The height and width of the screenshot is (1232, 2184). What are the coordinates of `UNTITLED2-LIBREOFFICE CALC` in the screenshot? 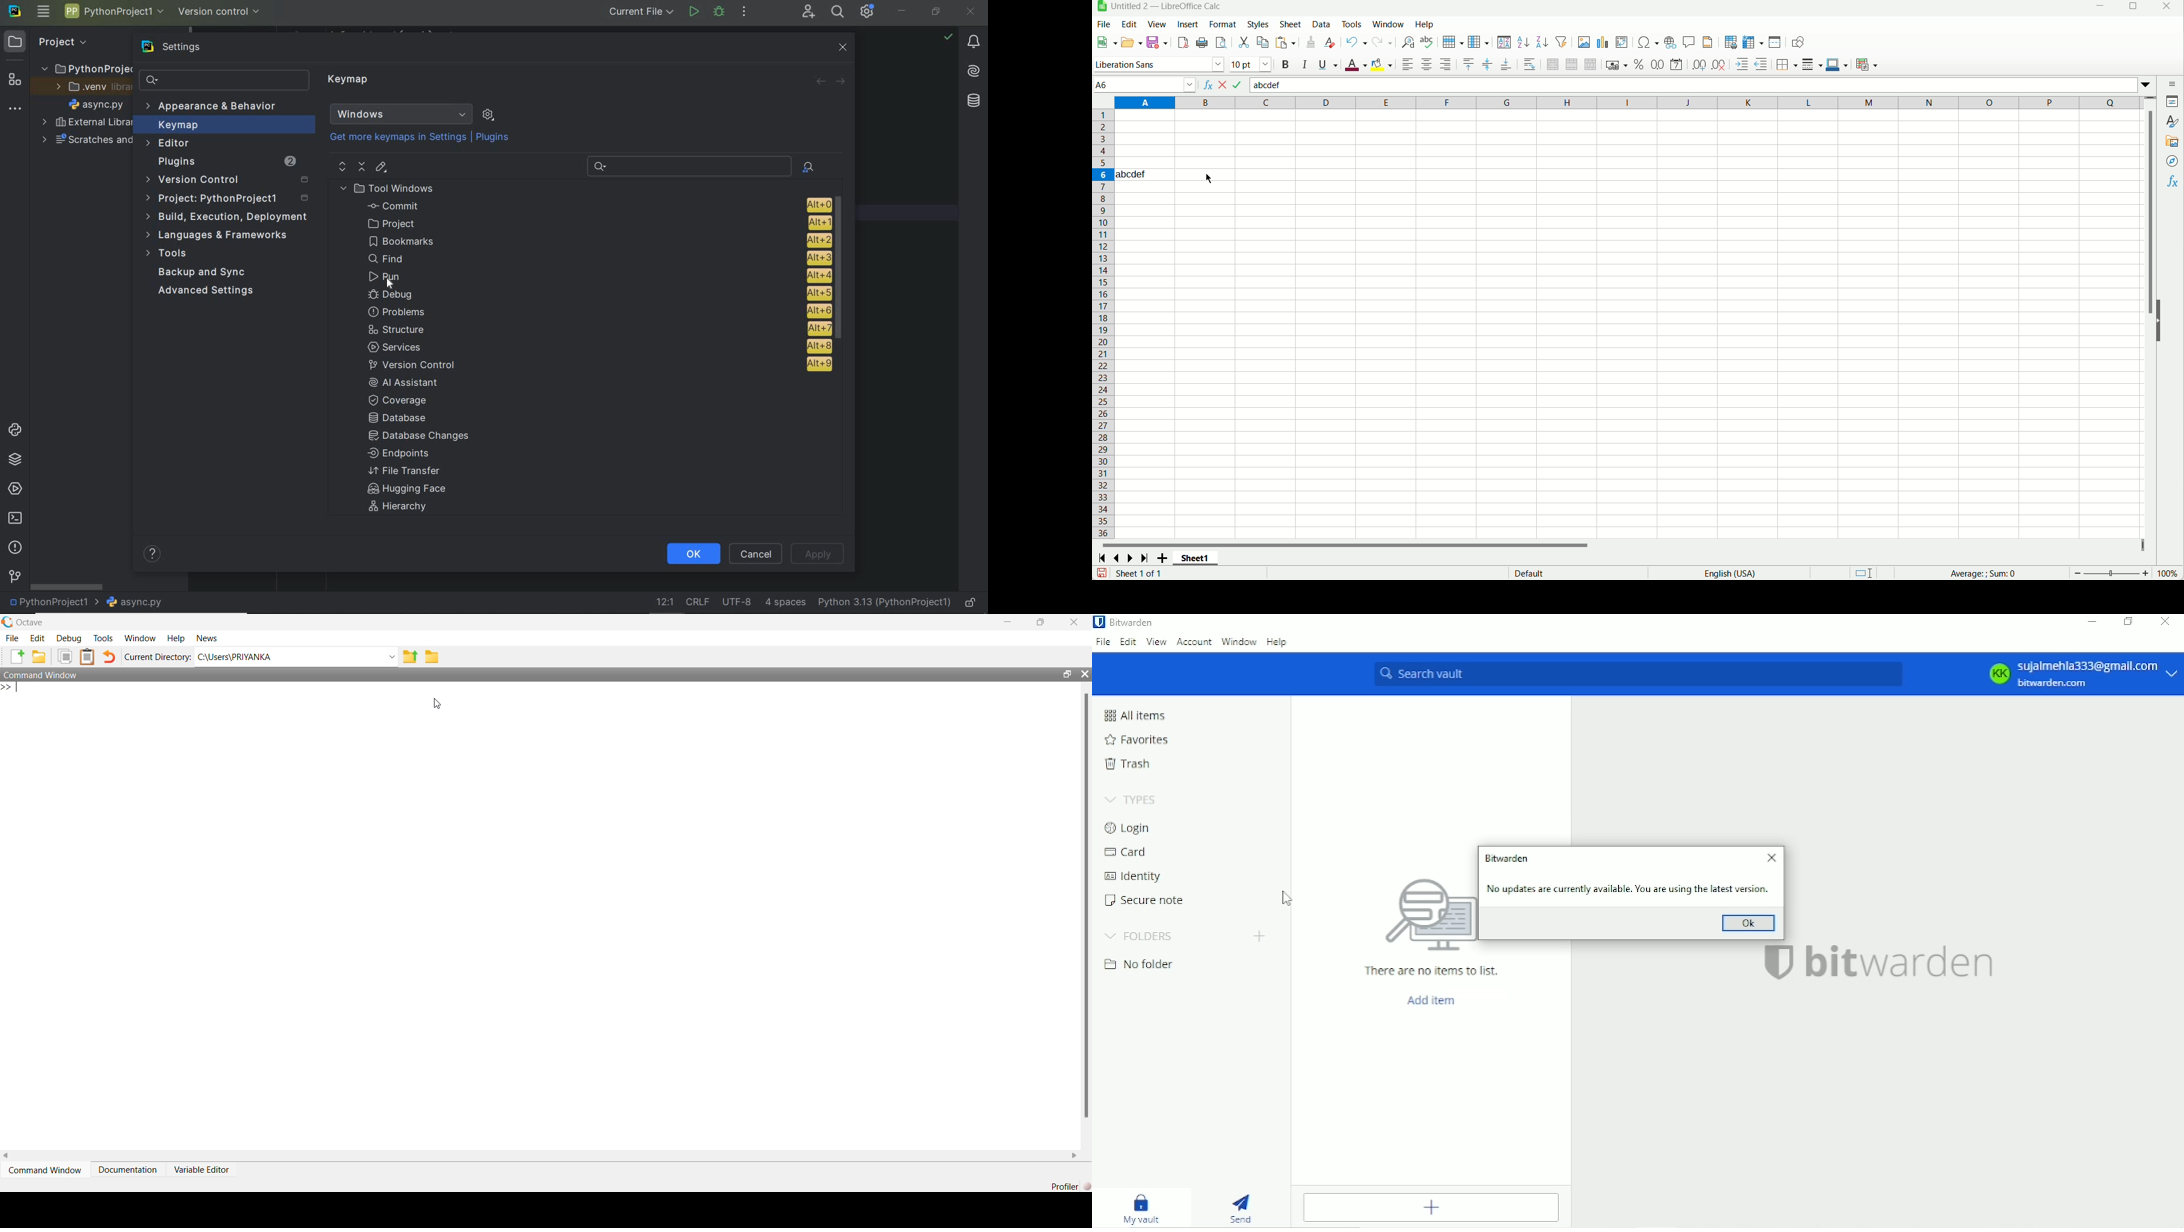 It's located at (1167, 6).